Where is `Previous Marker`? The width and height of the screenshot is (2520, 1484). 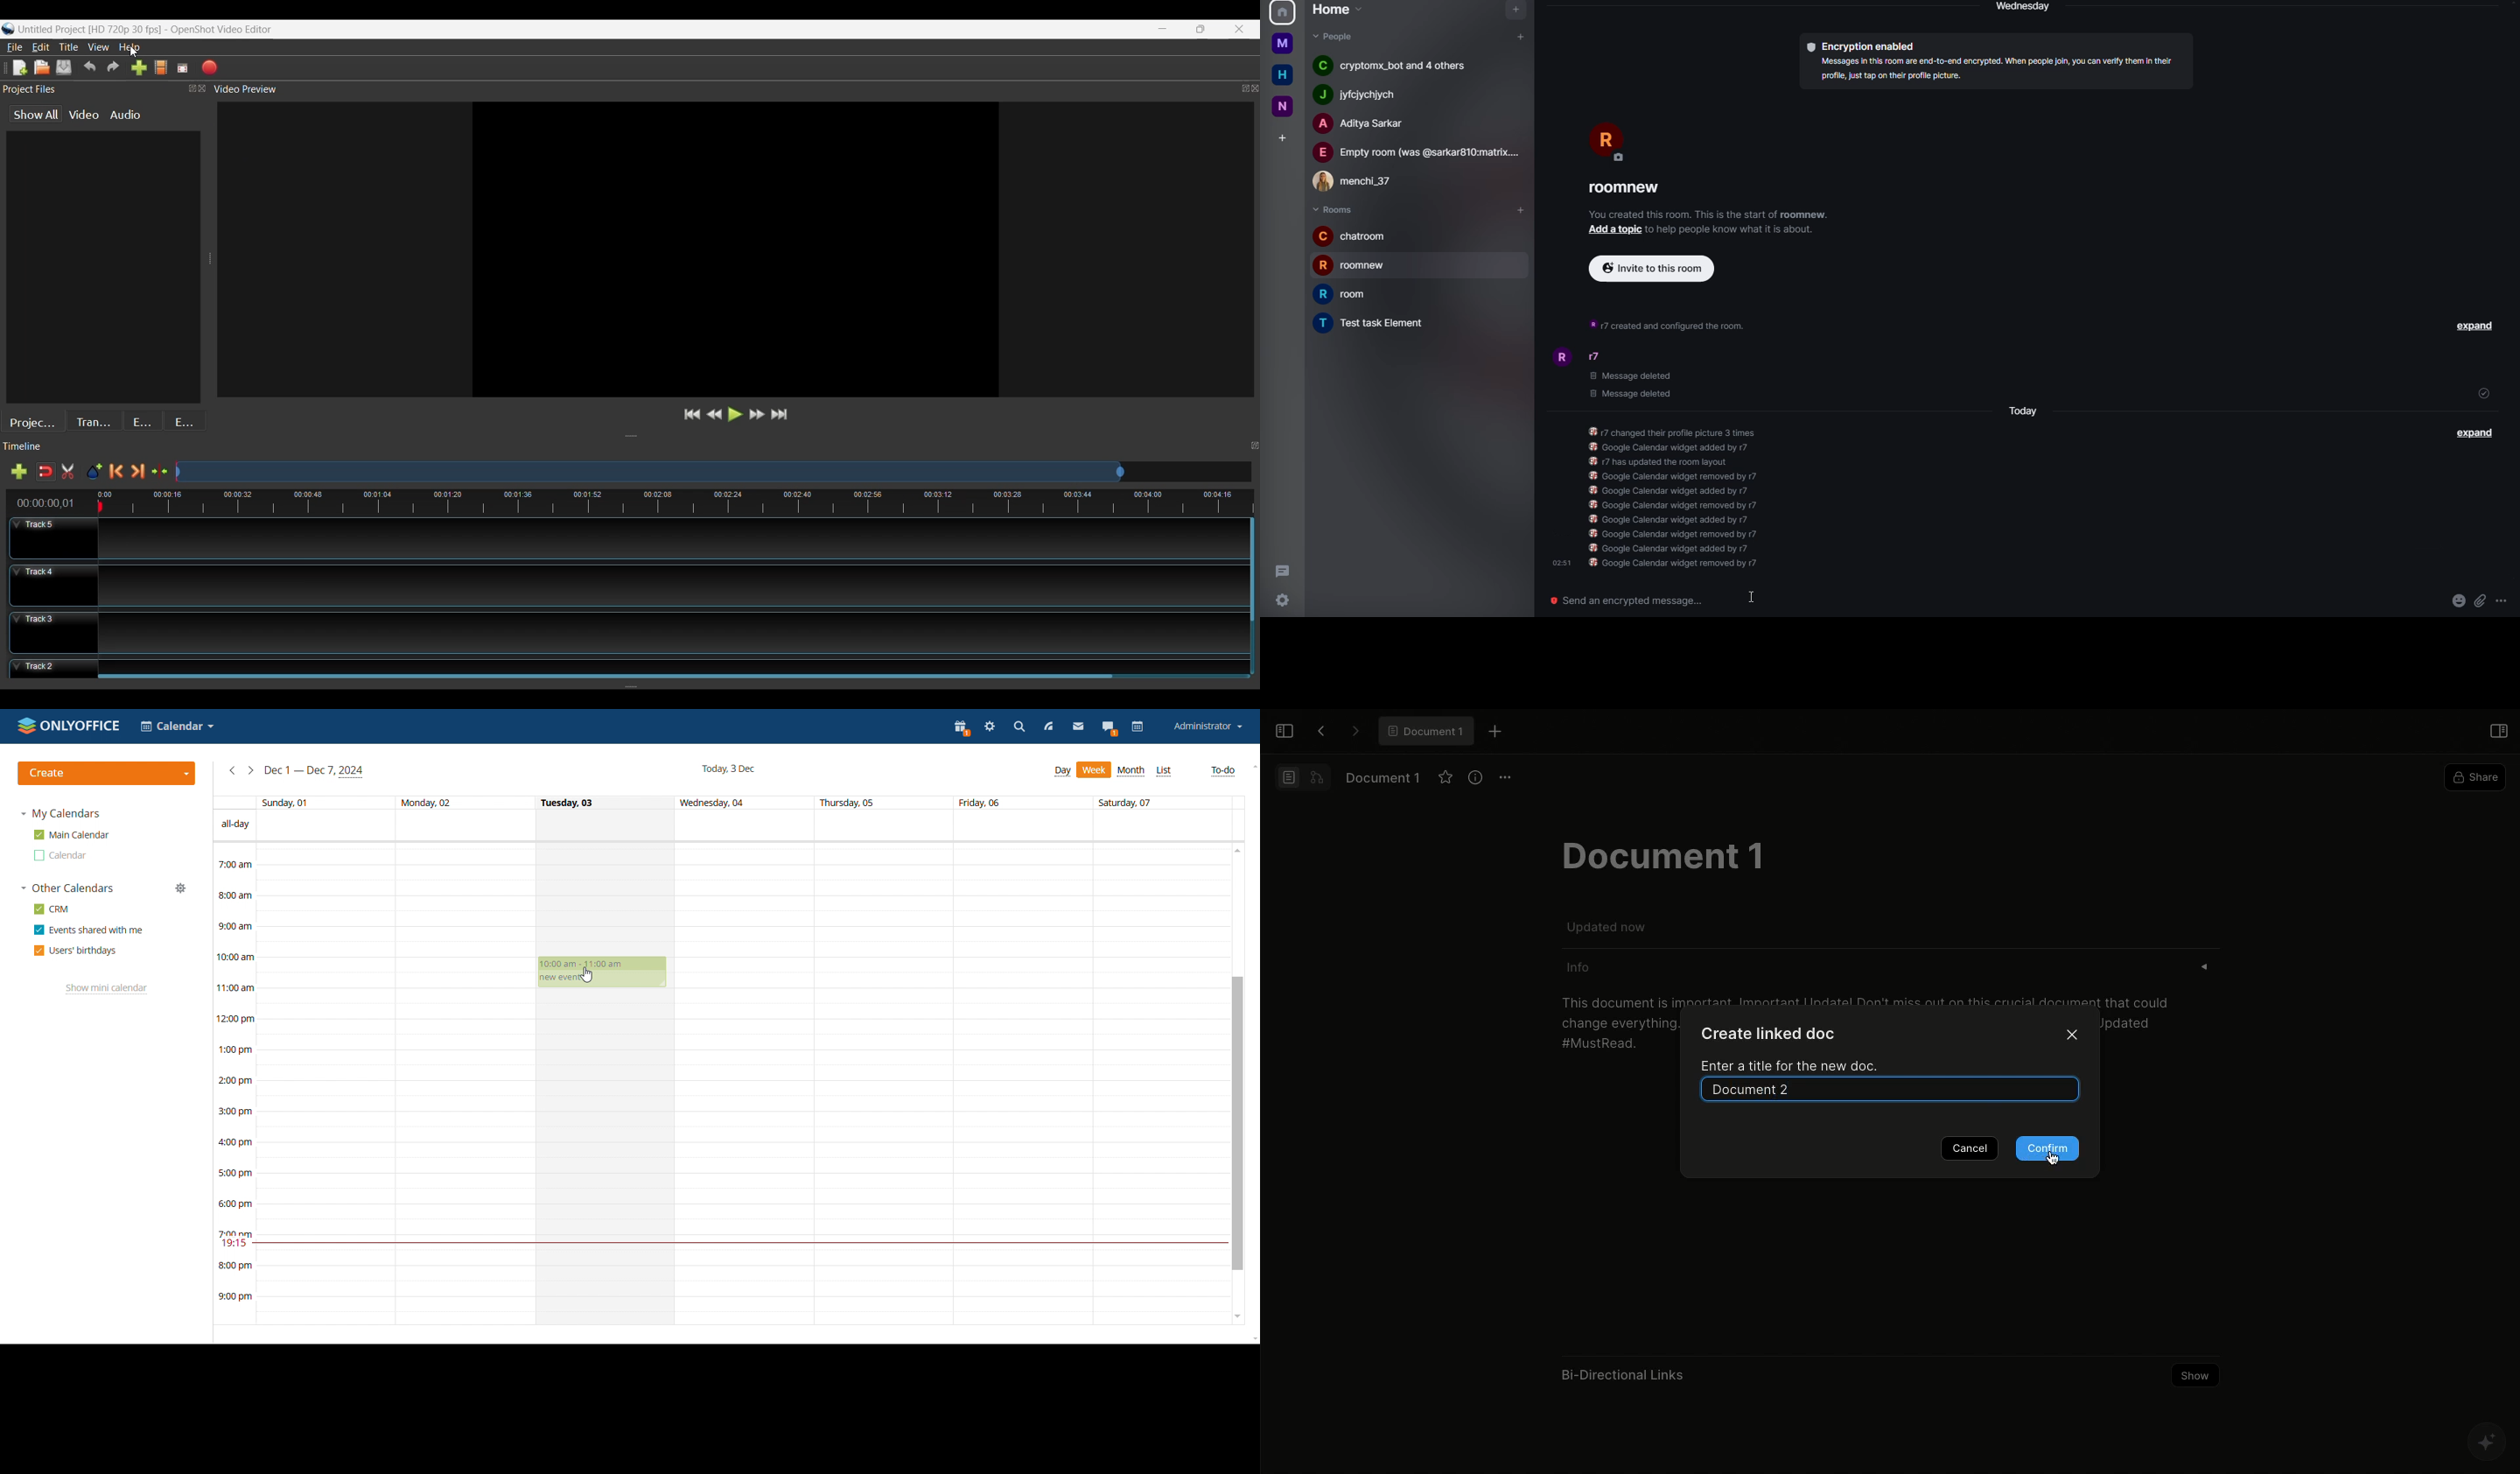 Previous Marker is located at coordinates (116, 471).